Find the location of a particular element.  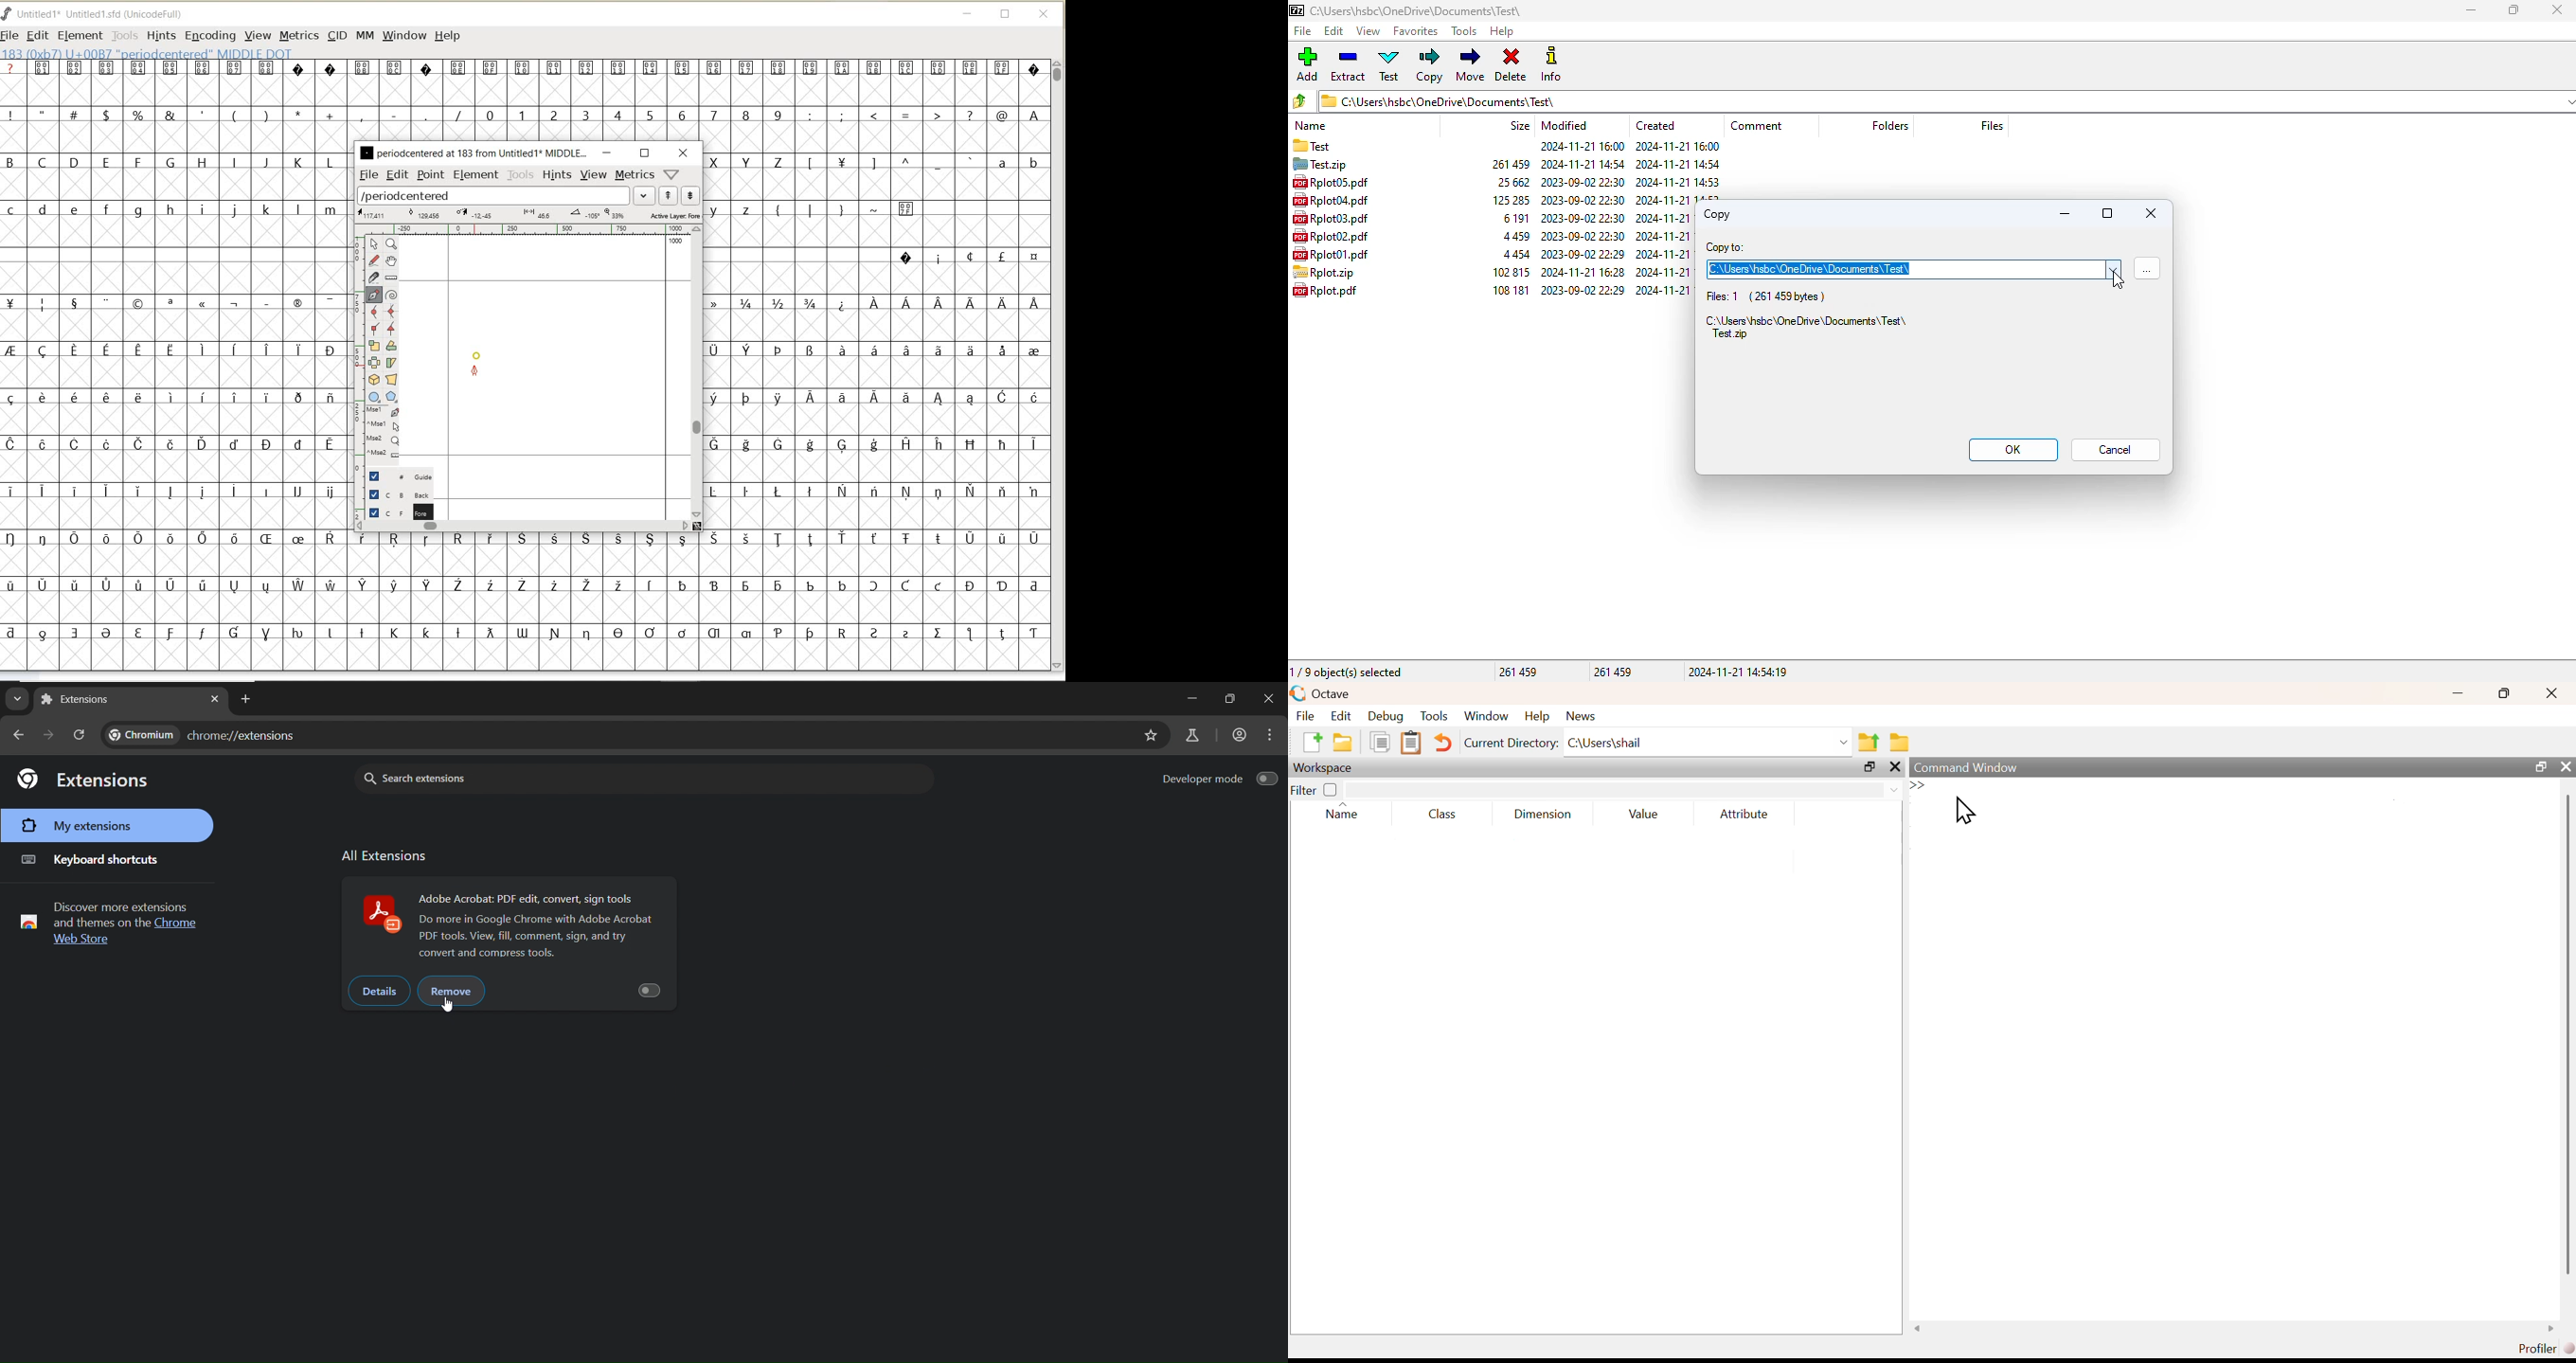

search extensions is located at coordinates (637, 779).